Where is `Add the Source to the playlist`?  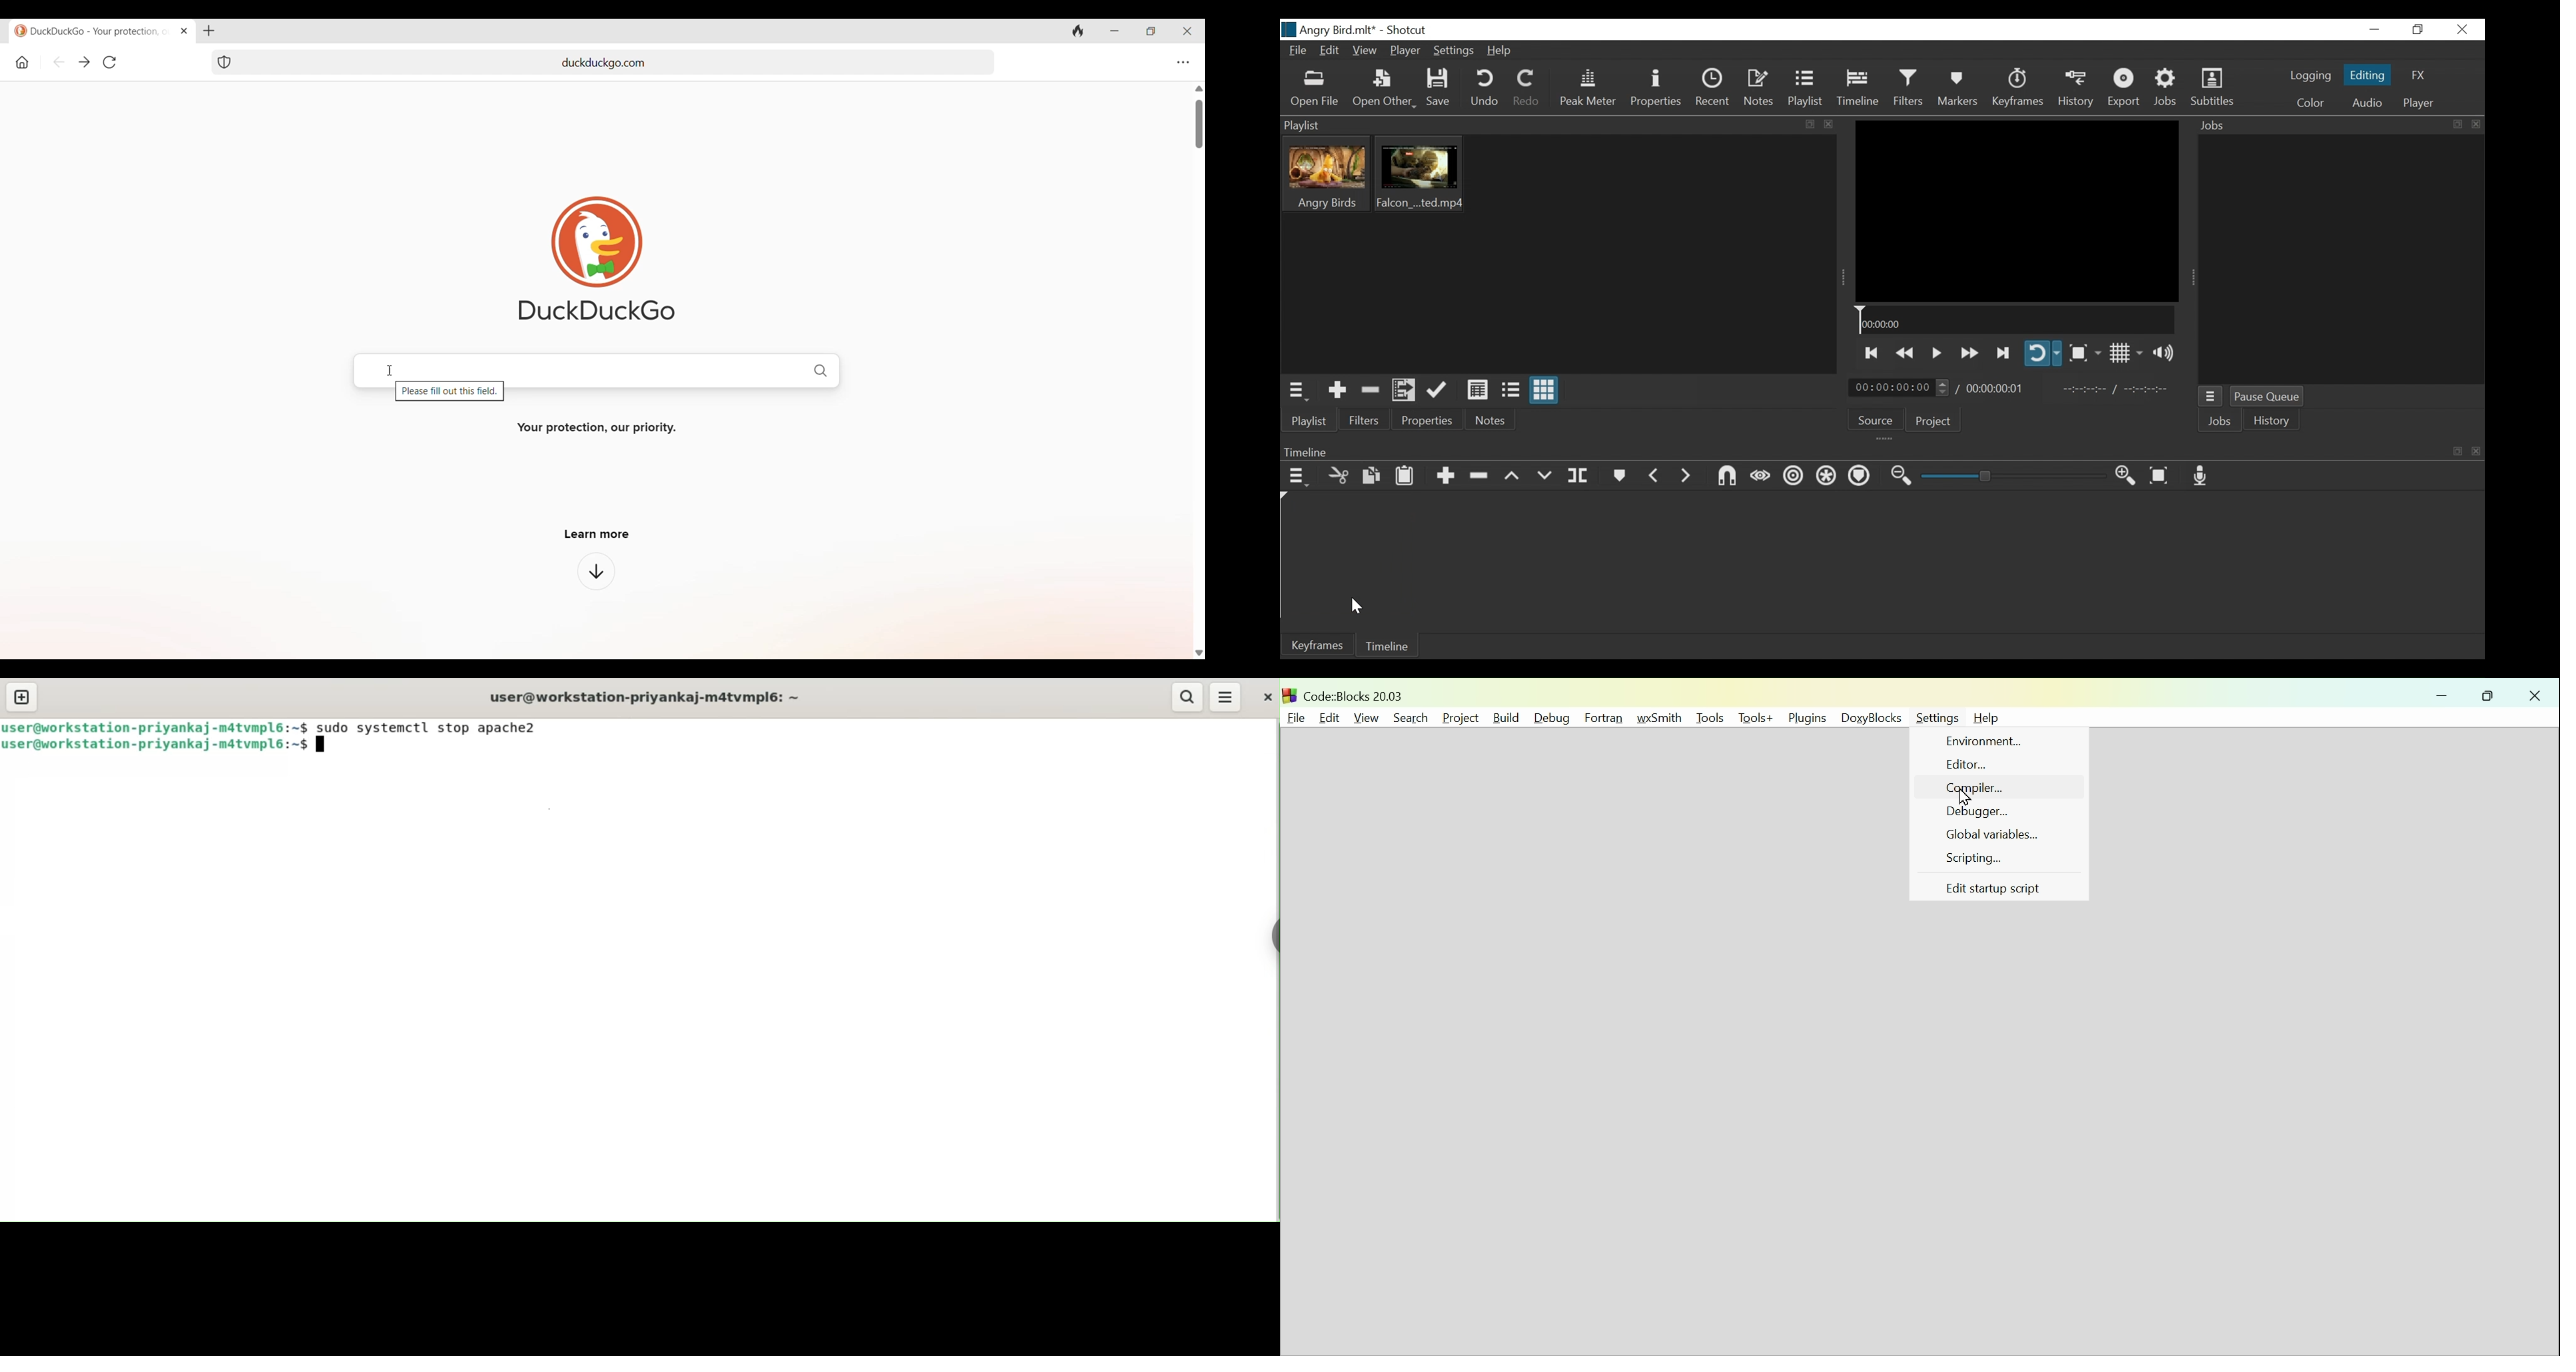
Add the Source to the playlist is located at coordinates (1336, 390).